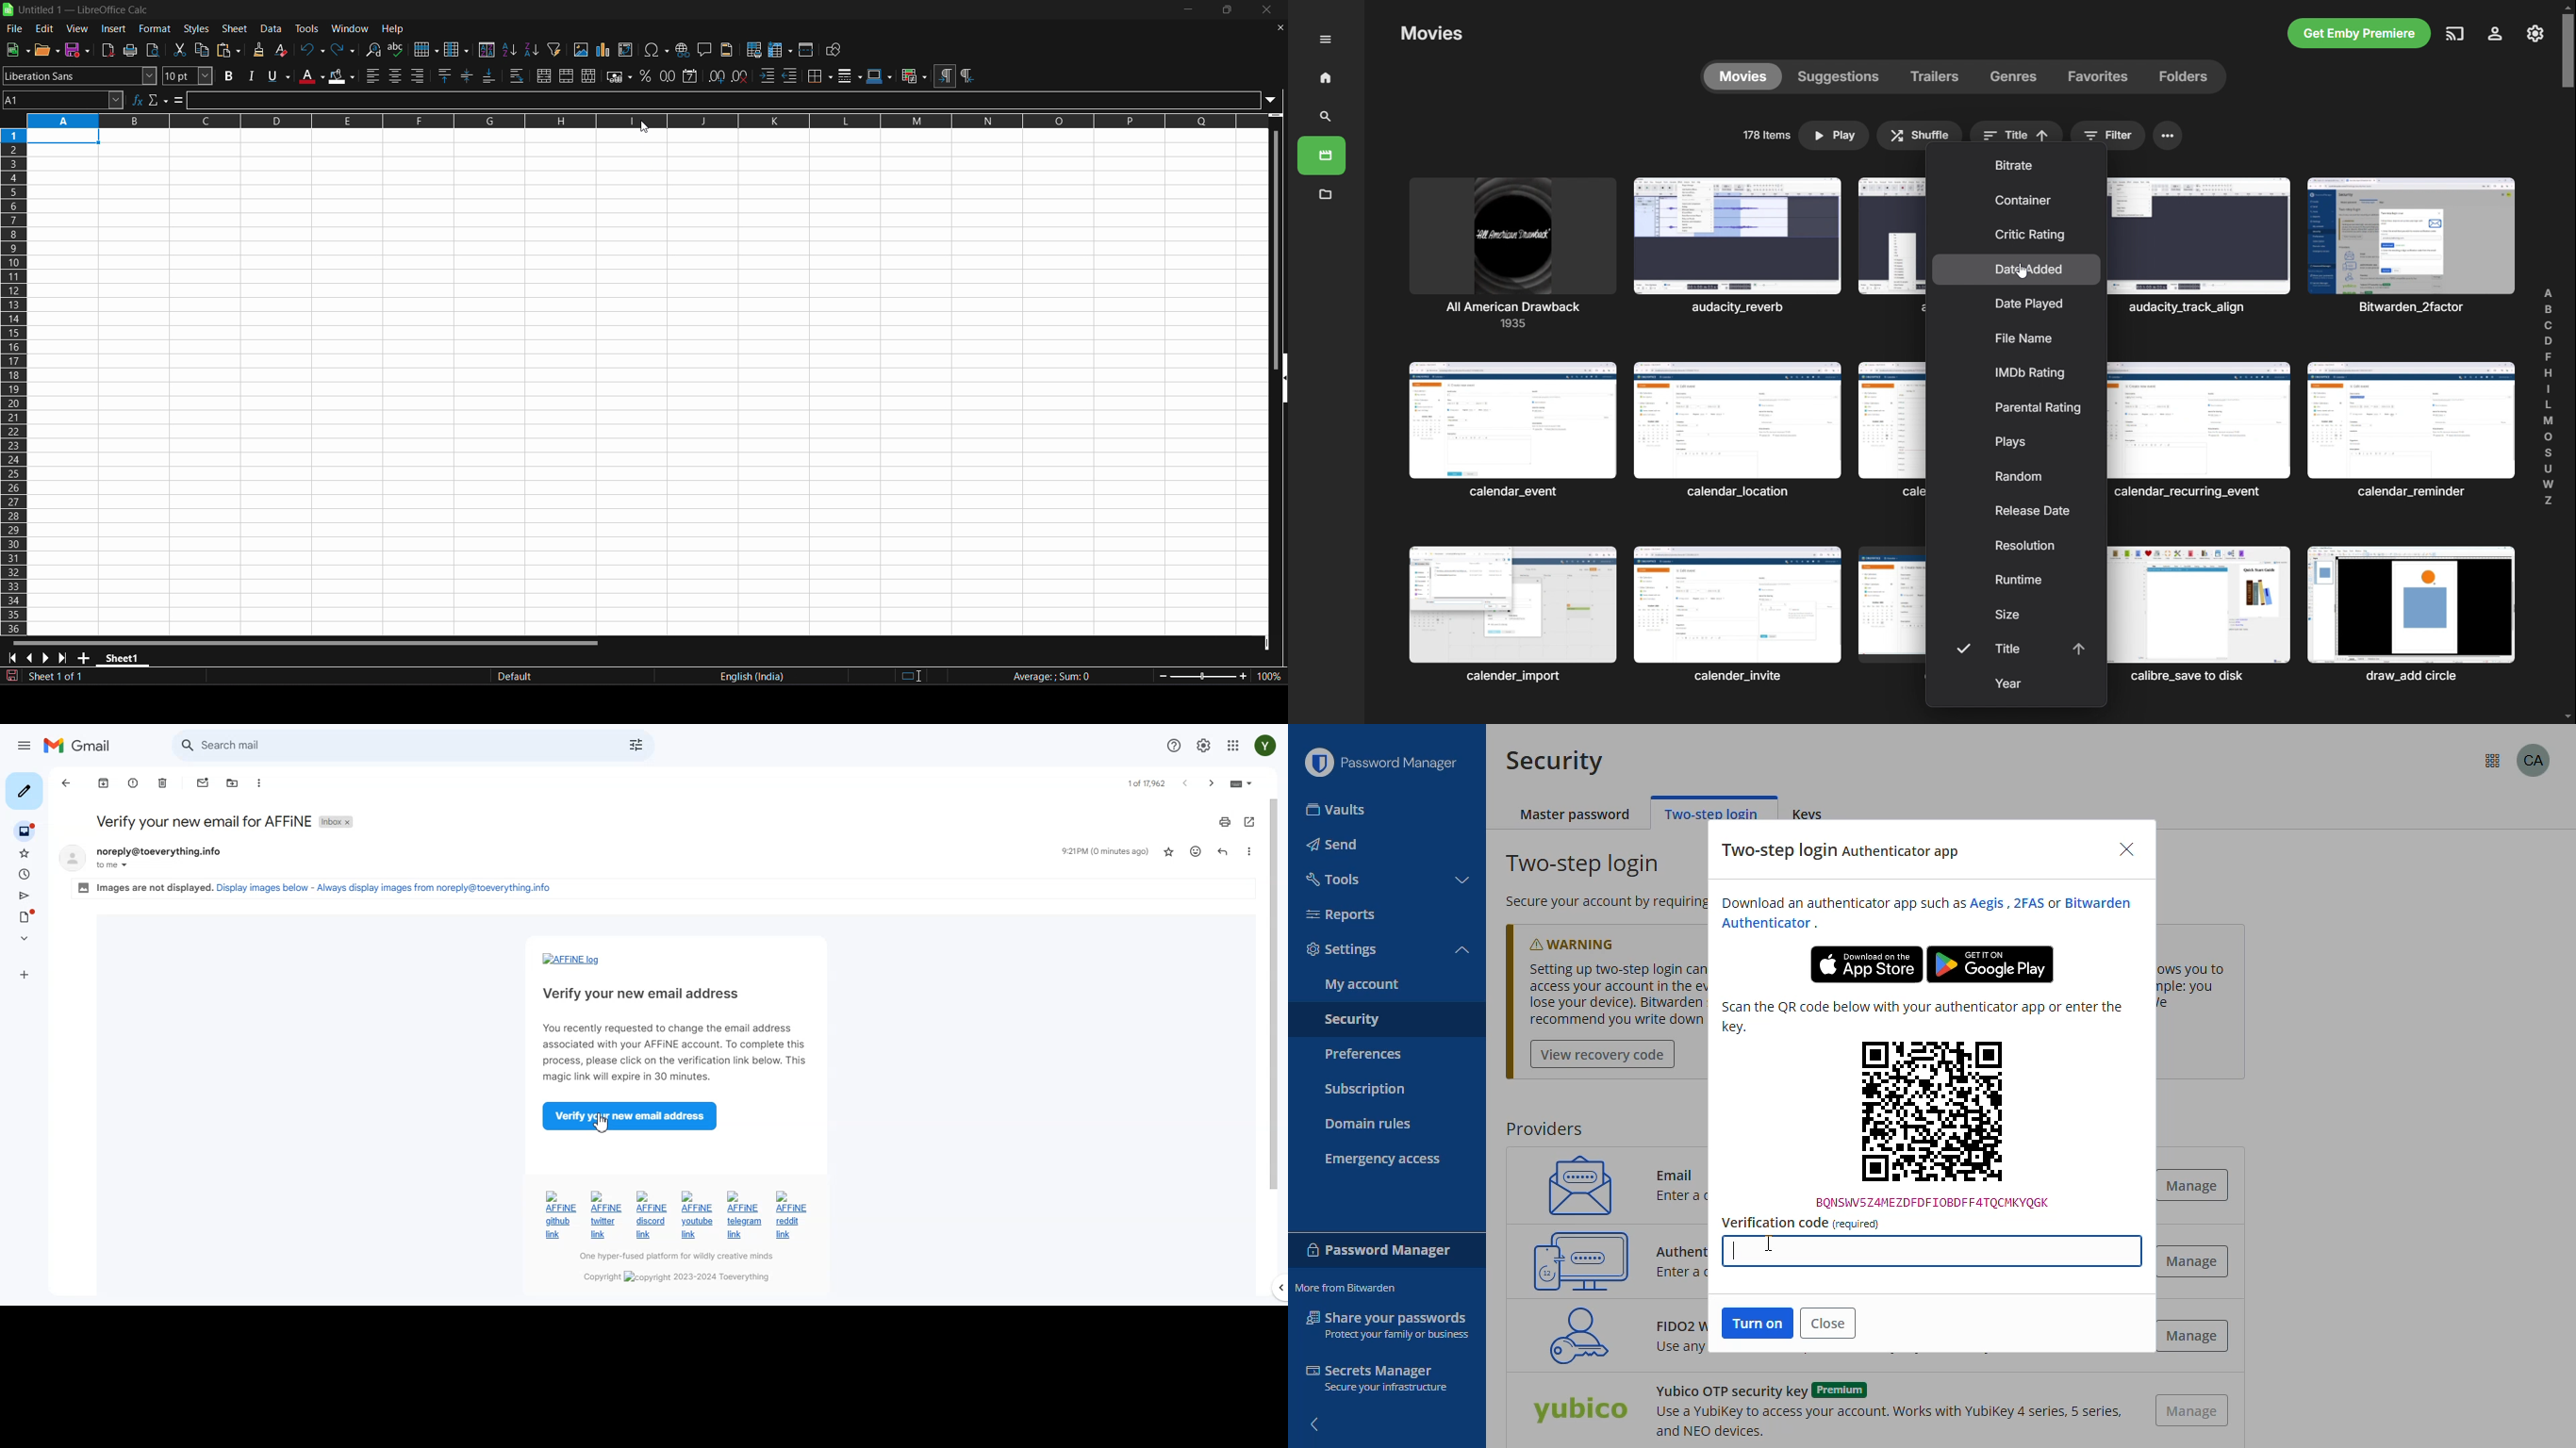 The width and height of the screenshot is (2576, 1456). I want to click on more from bitwarden, so click(2493, 762).